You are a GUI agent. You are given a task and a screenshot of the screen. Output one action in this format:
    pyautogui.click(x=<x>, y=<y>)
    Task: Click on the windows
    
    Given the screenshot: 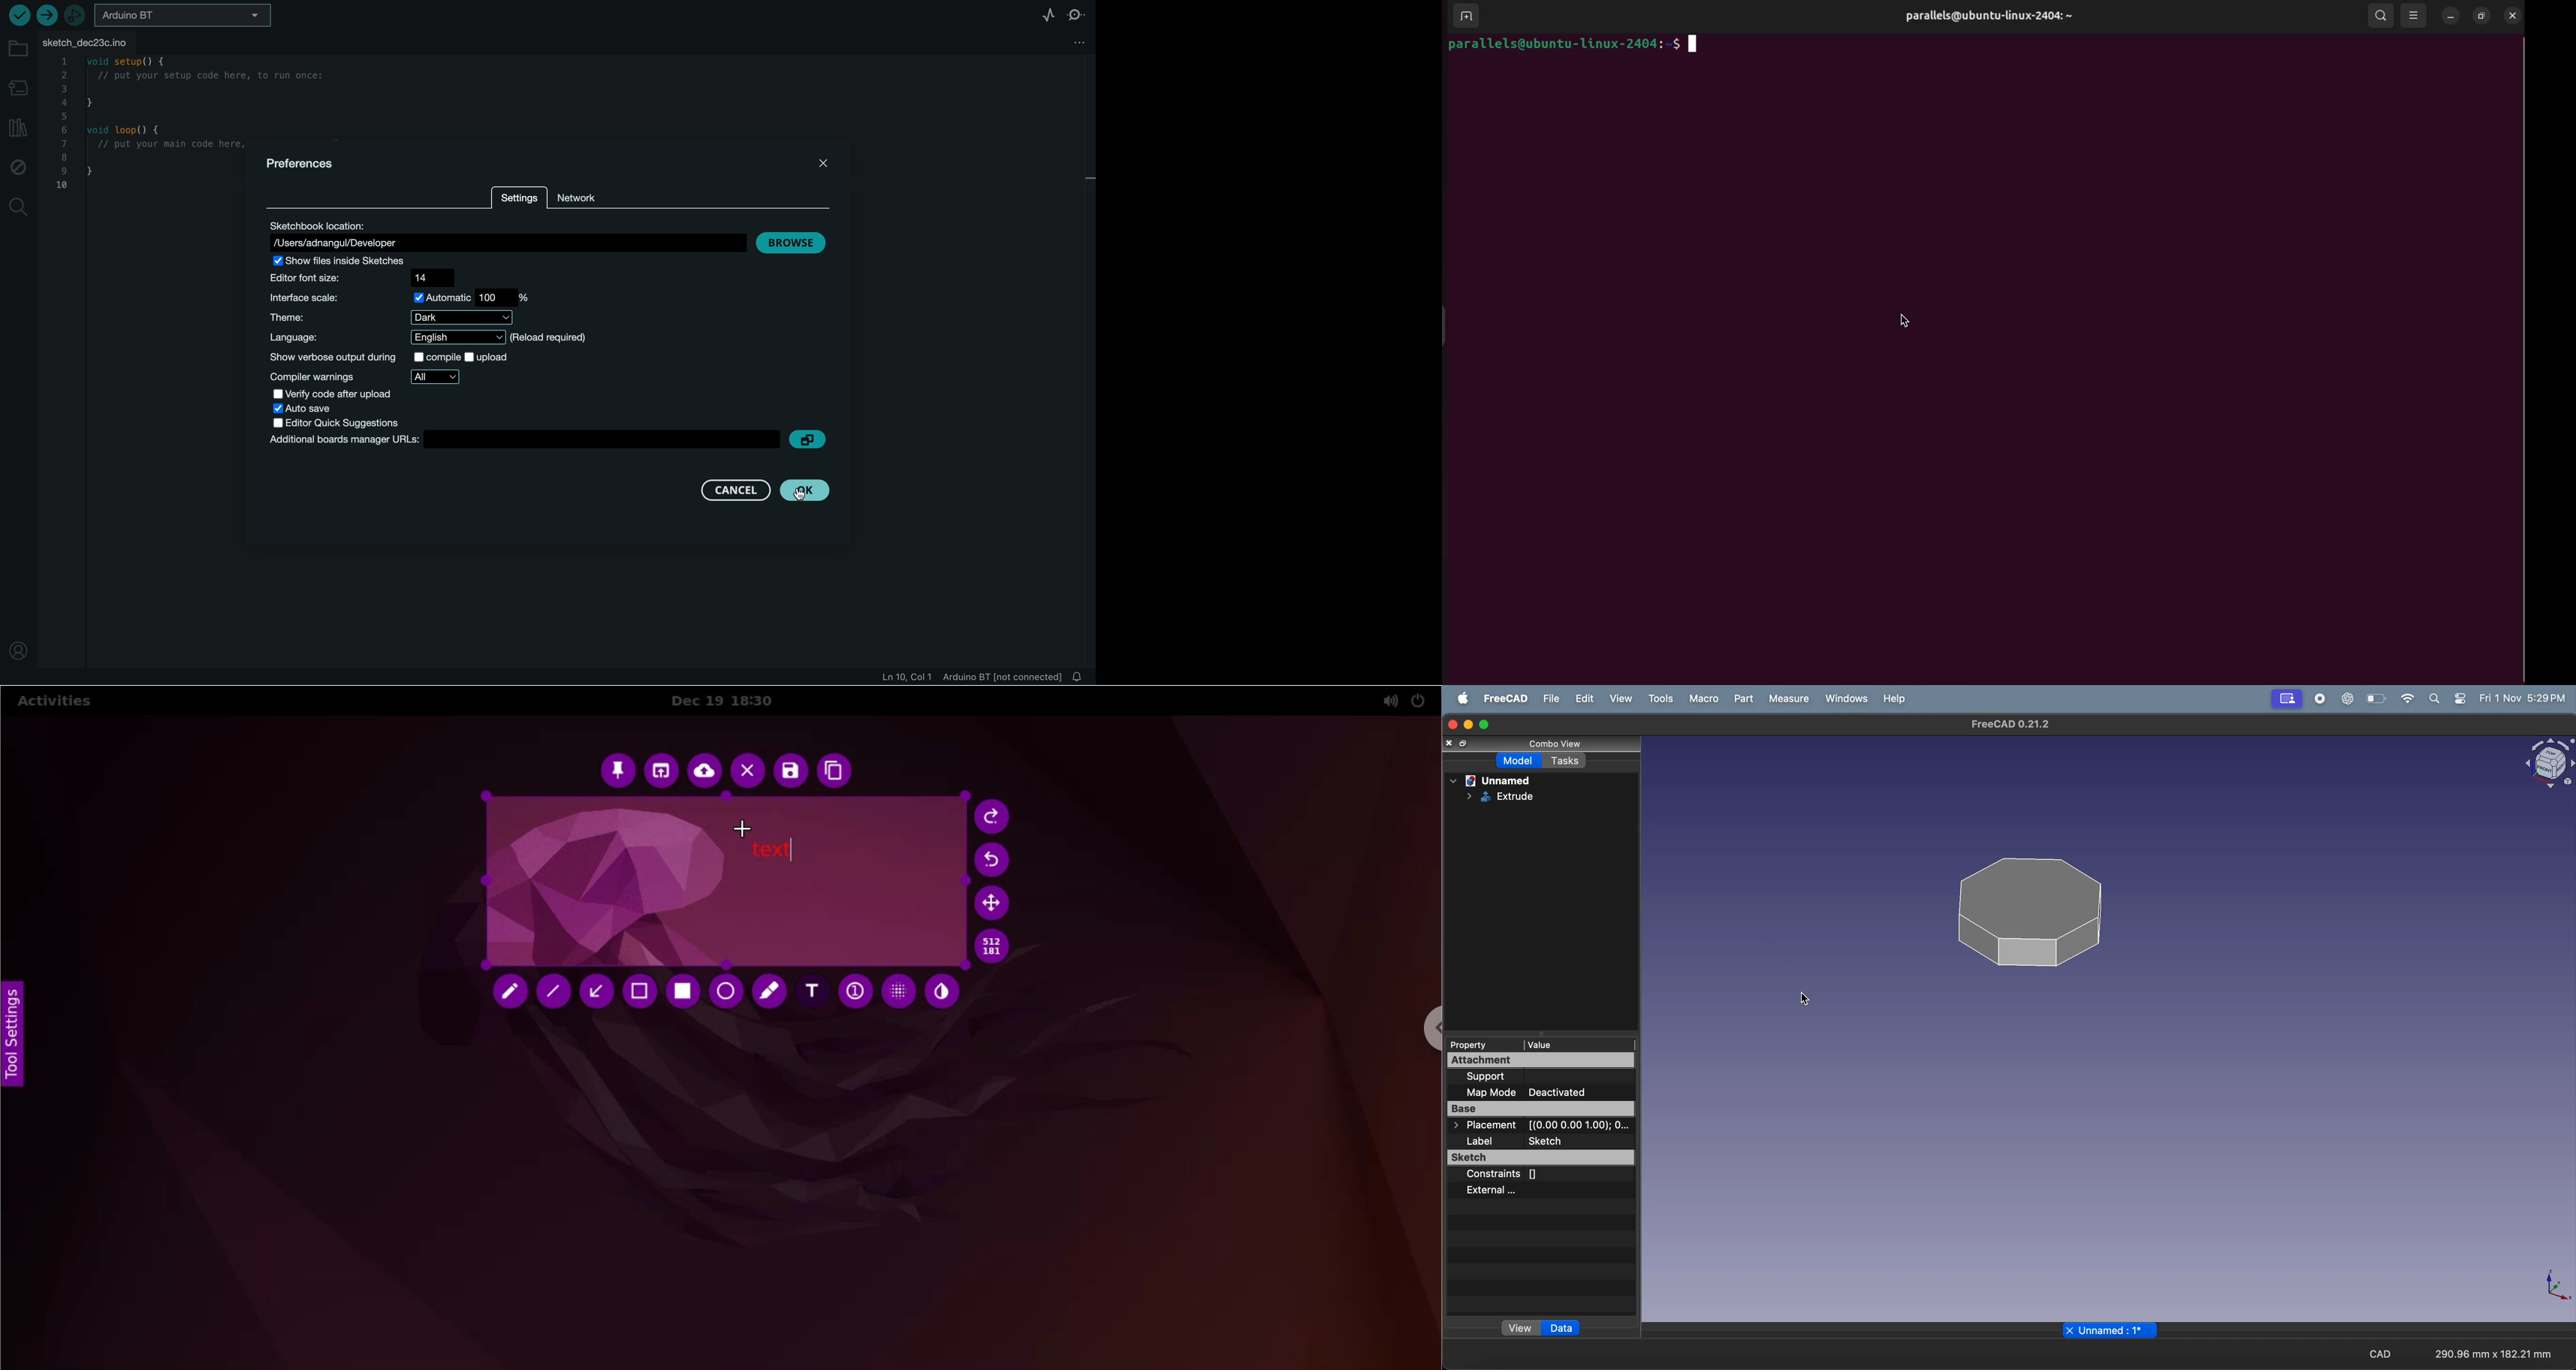 What is the action you would take?
    pyautogui.click(x=1844, y=697)
    